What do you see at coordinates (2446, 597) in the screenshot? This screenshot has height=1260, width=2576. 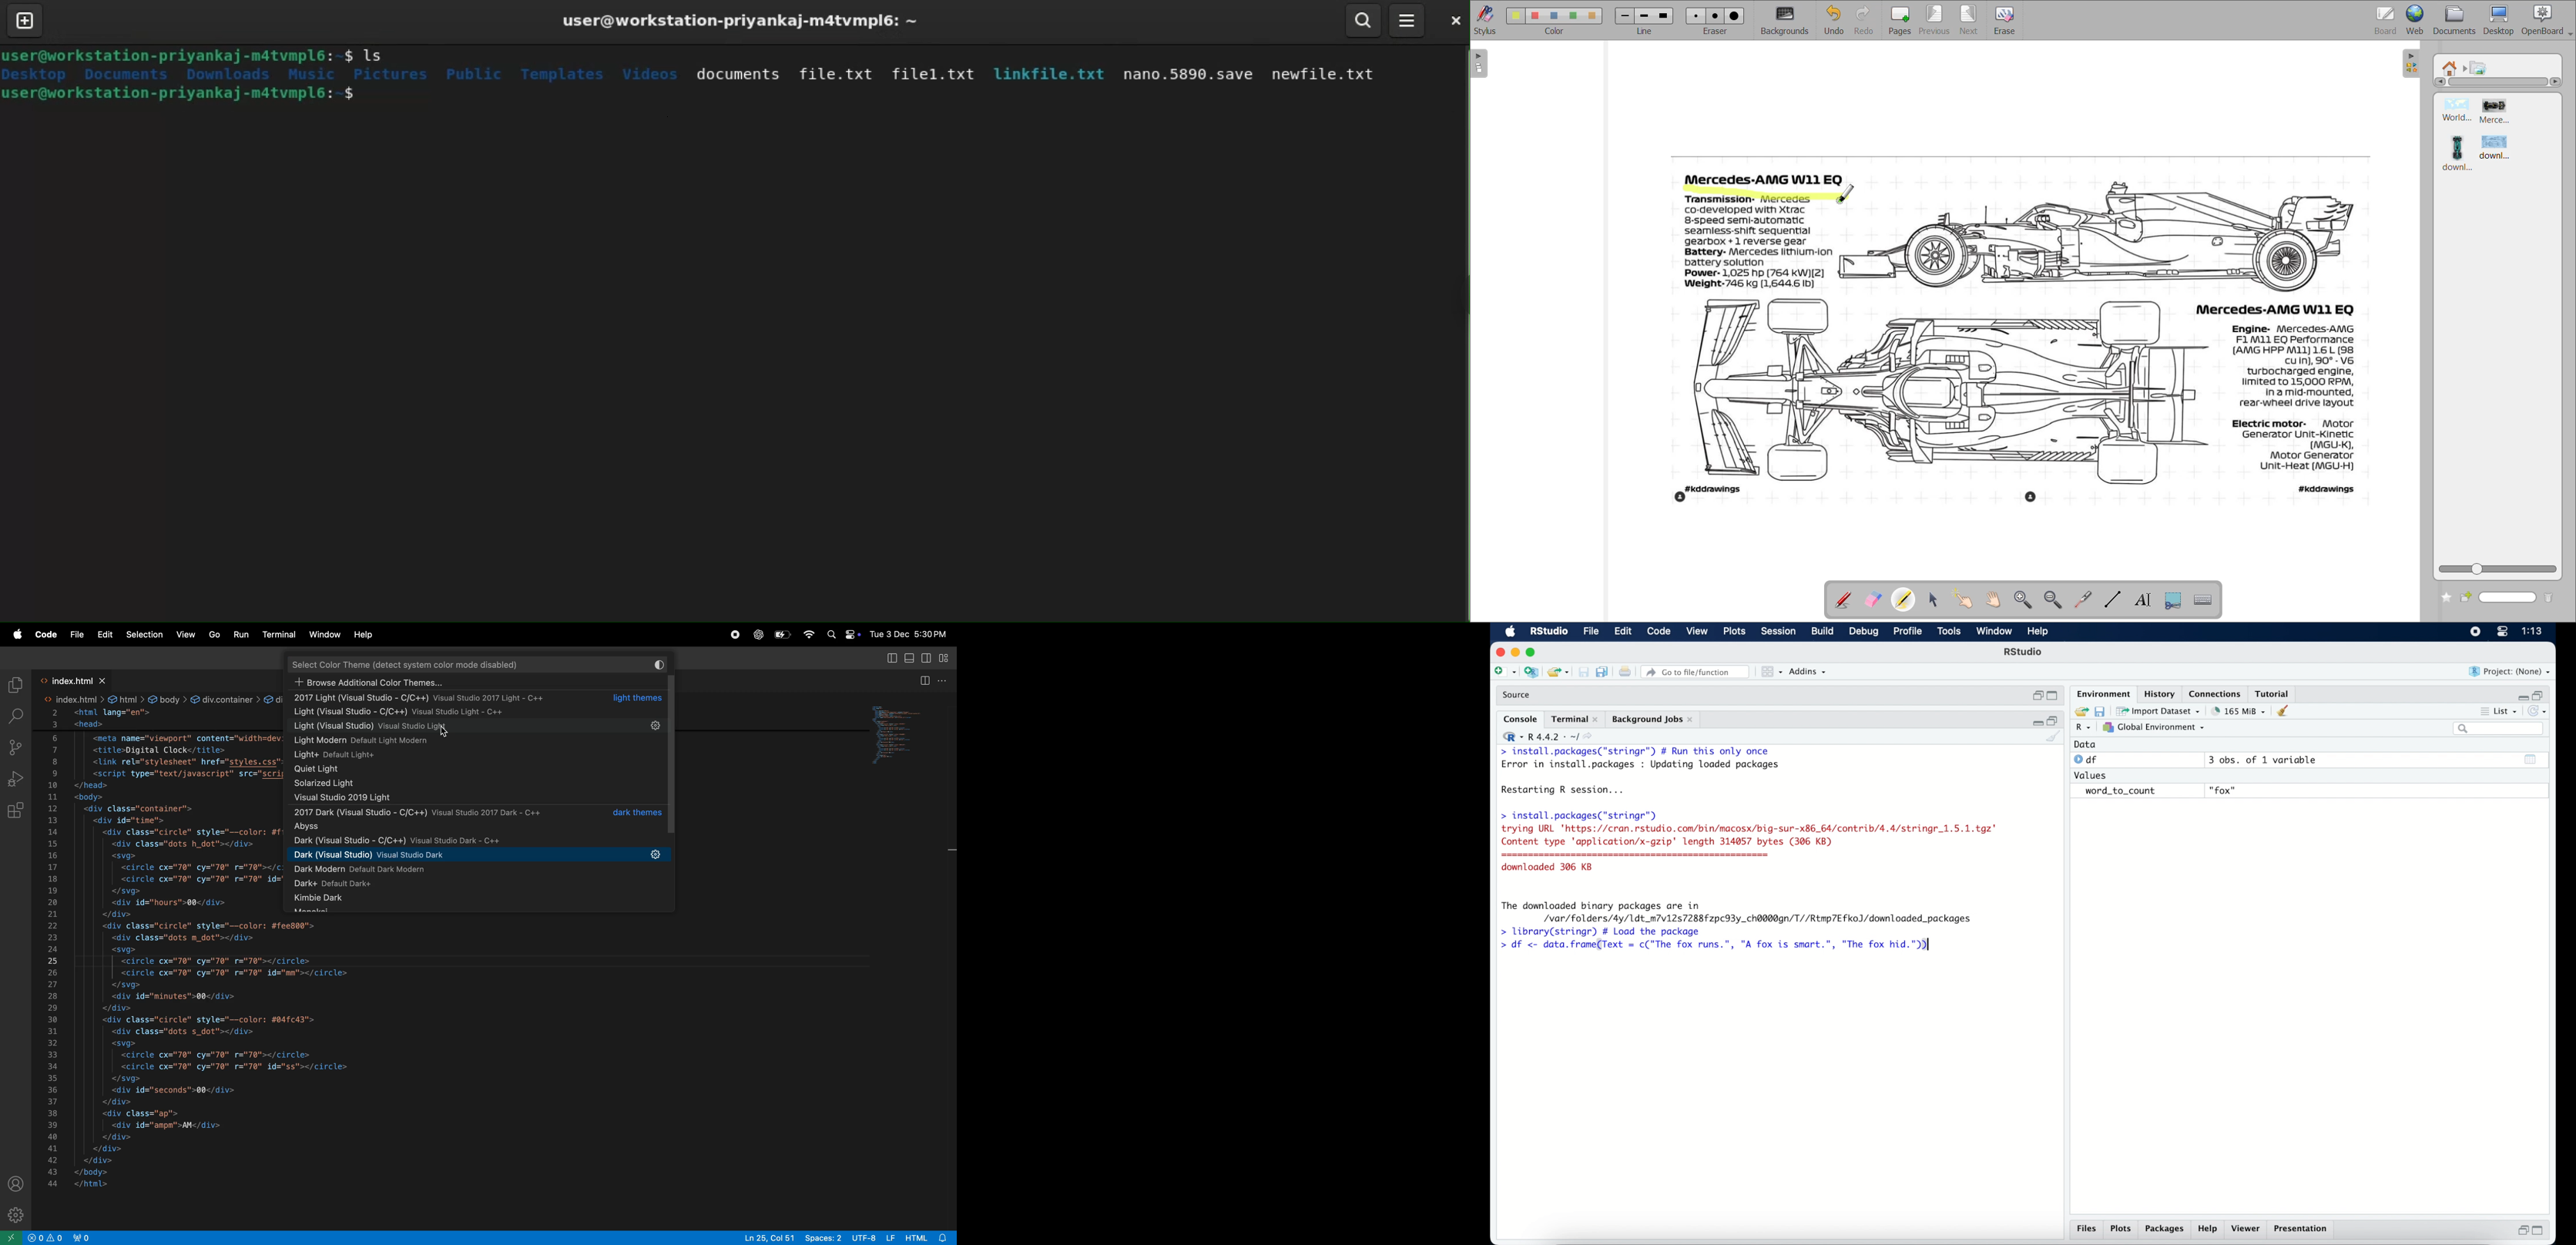 I see `add to favourites` at bounding box center [2446, 597].